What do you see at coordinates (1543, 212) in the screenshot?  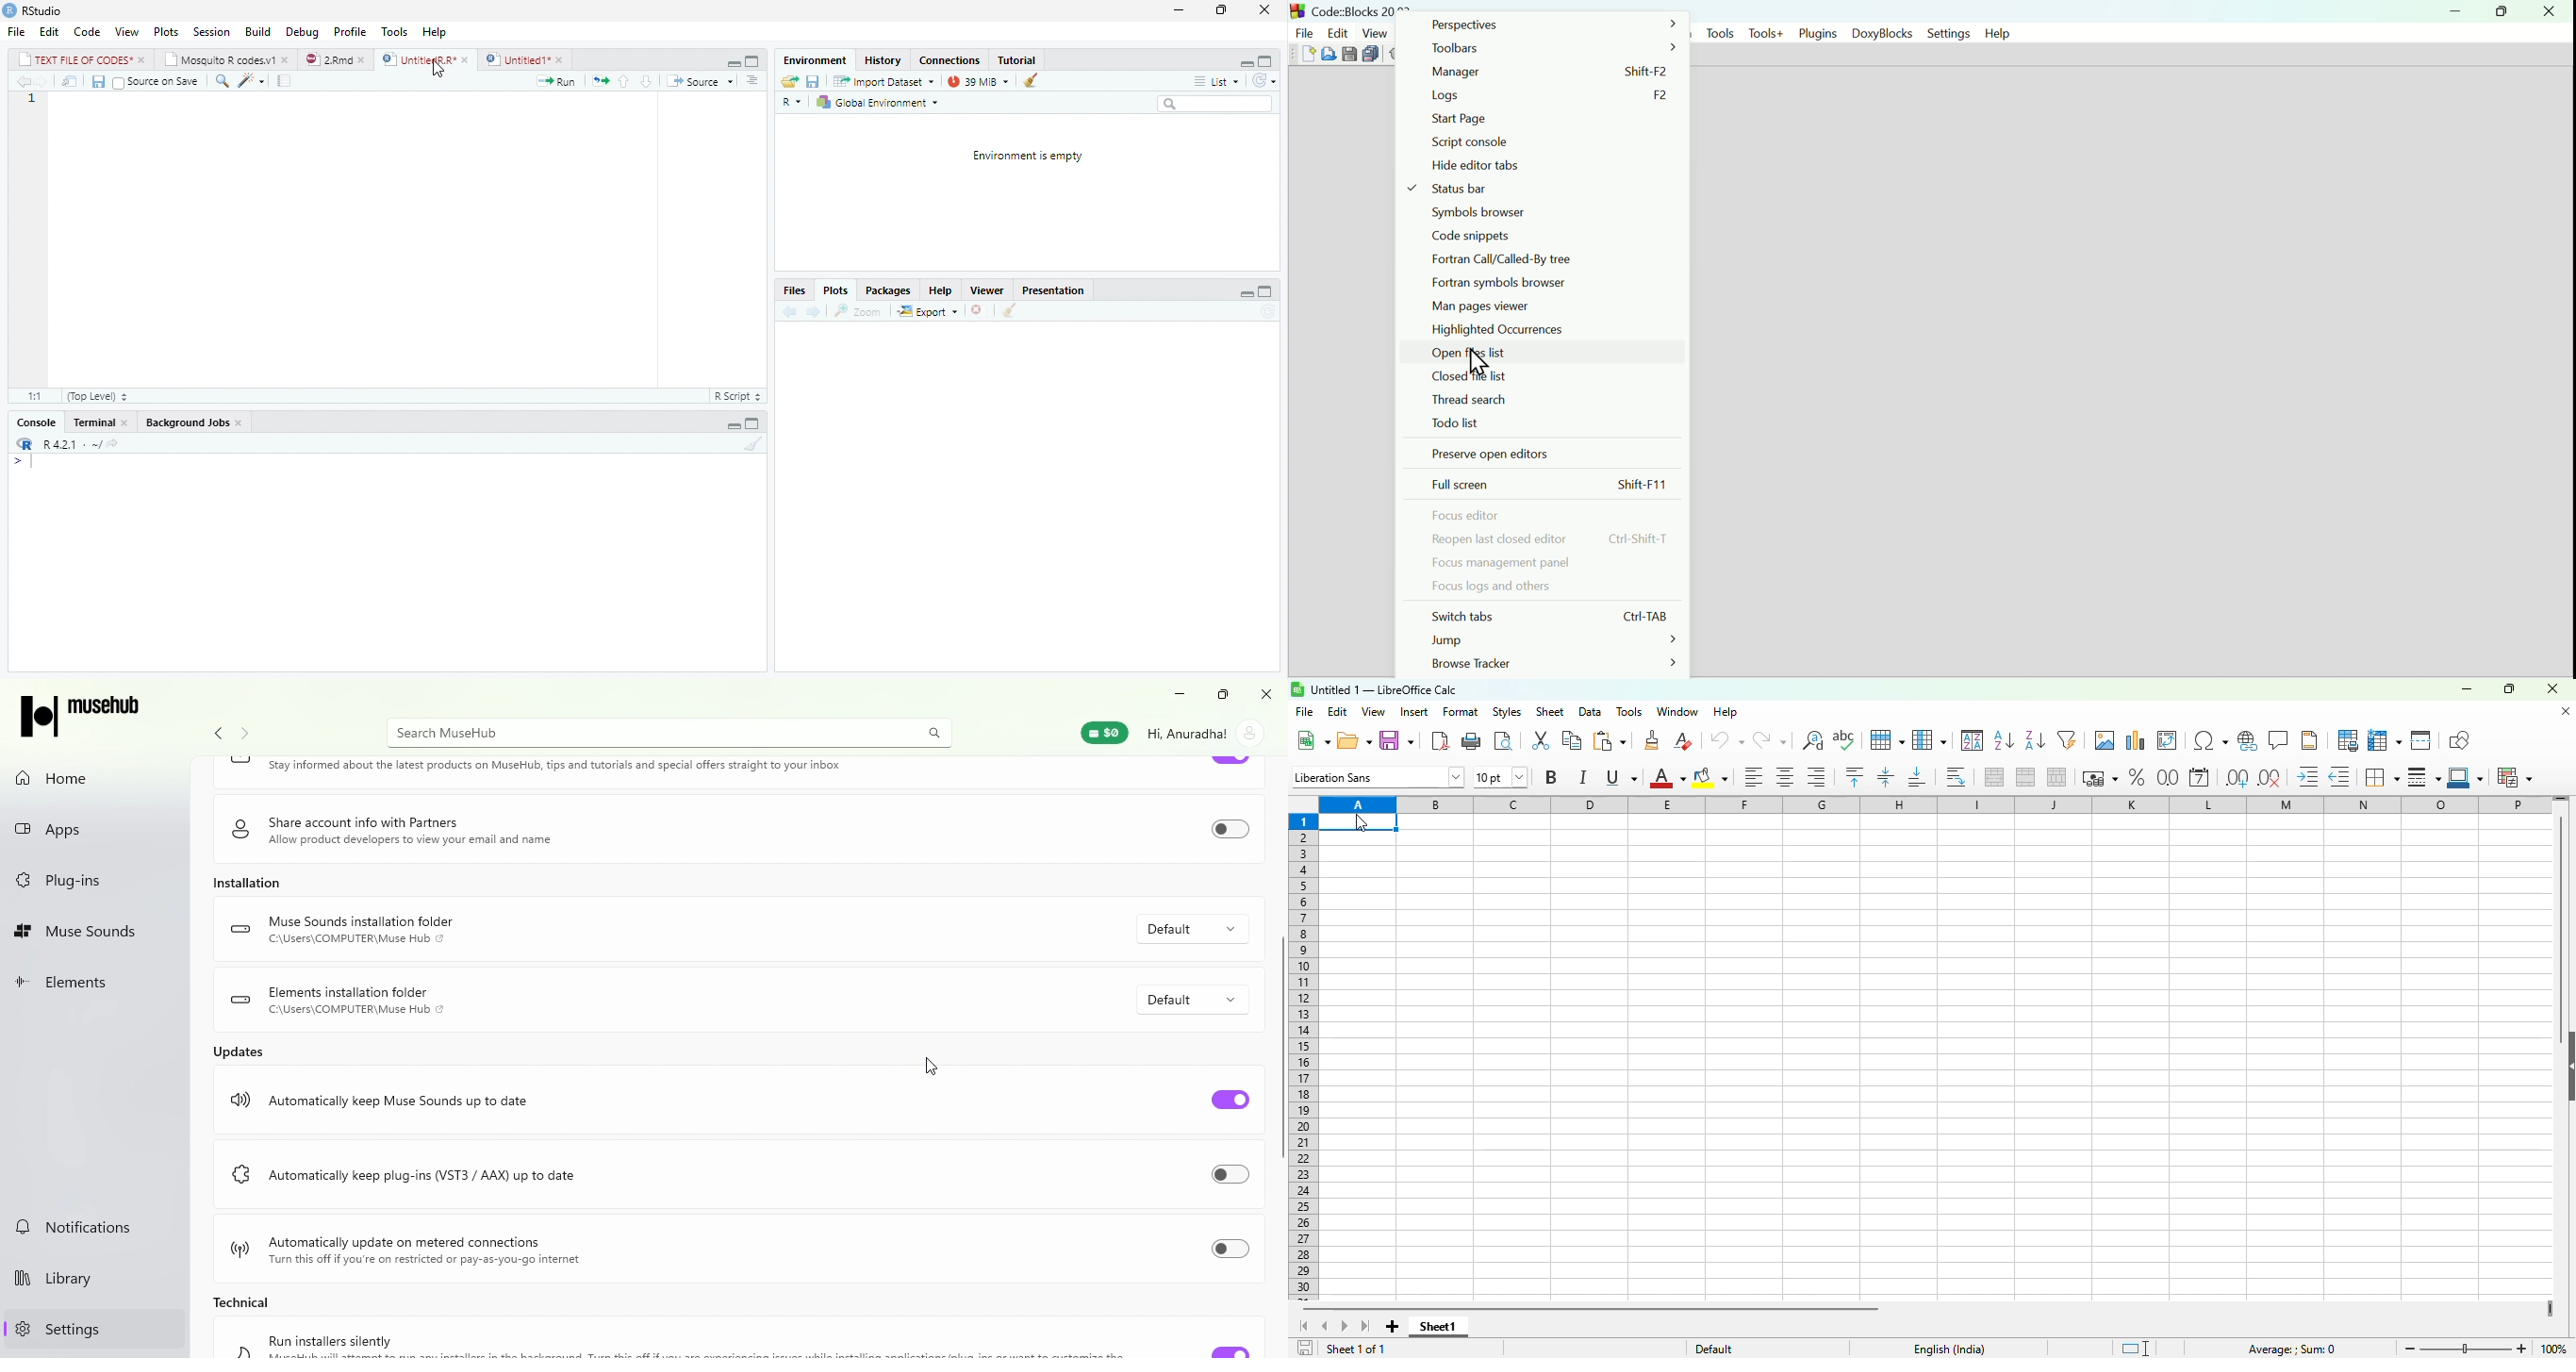 I see `Symbol browser` at bounding box center [1543, 212].